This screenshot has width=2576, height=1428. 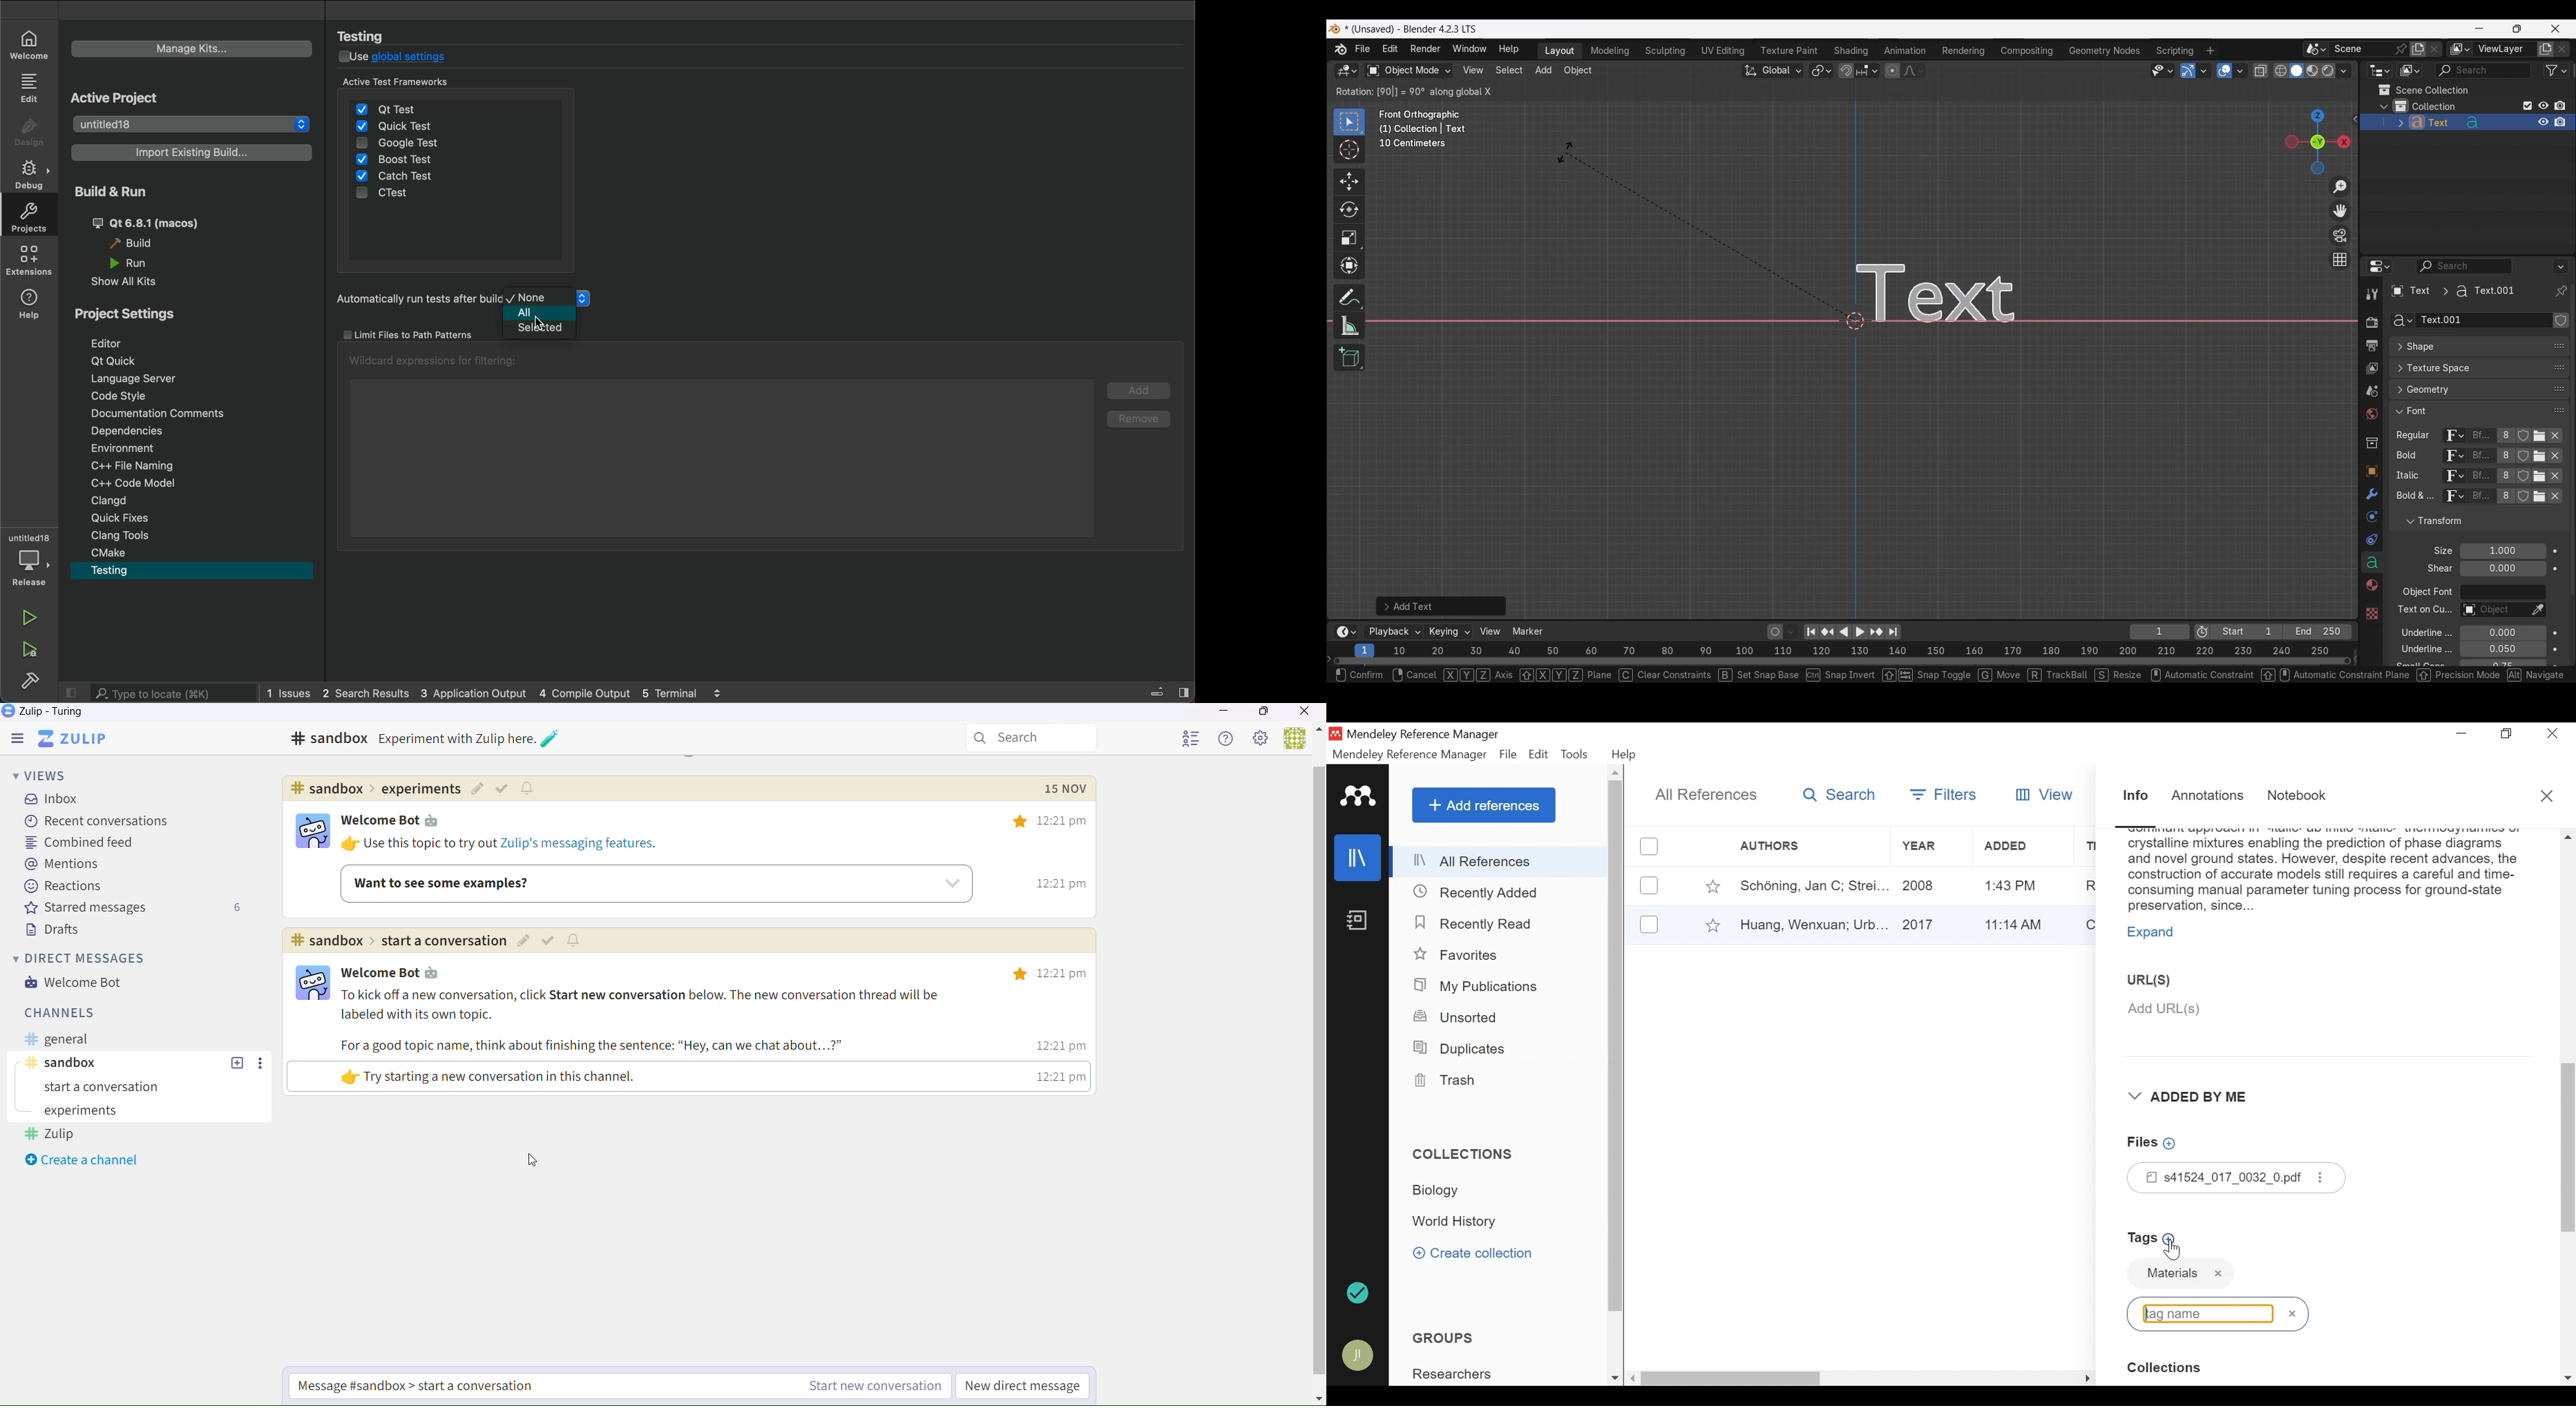 What do you see at coordinates (468, 739) in the screenshot?
I see `` at bounding box center [468, 739].